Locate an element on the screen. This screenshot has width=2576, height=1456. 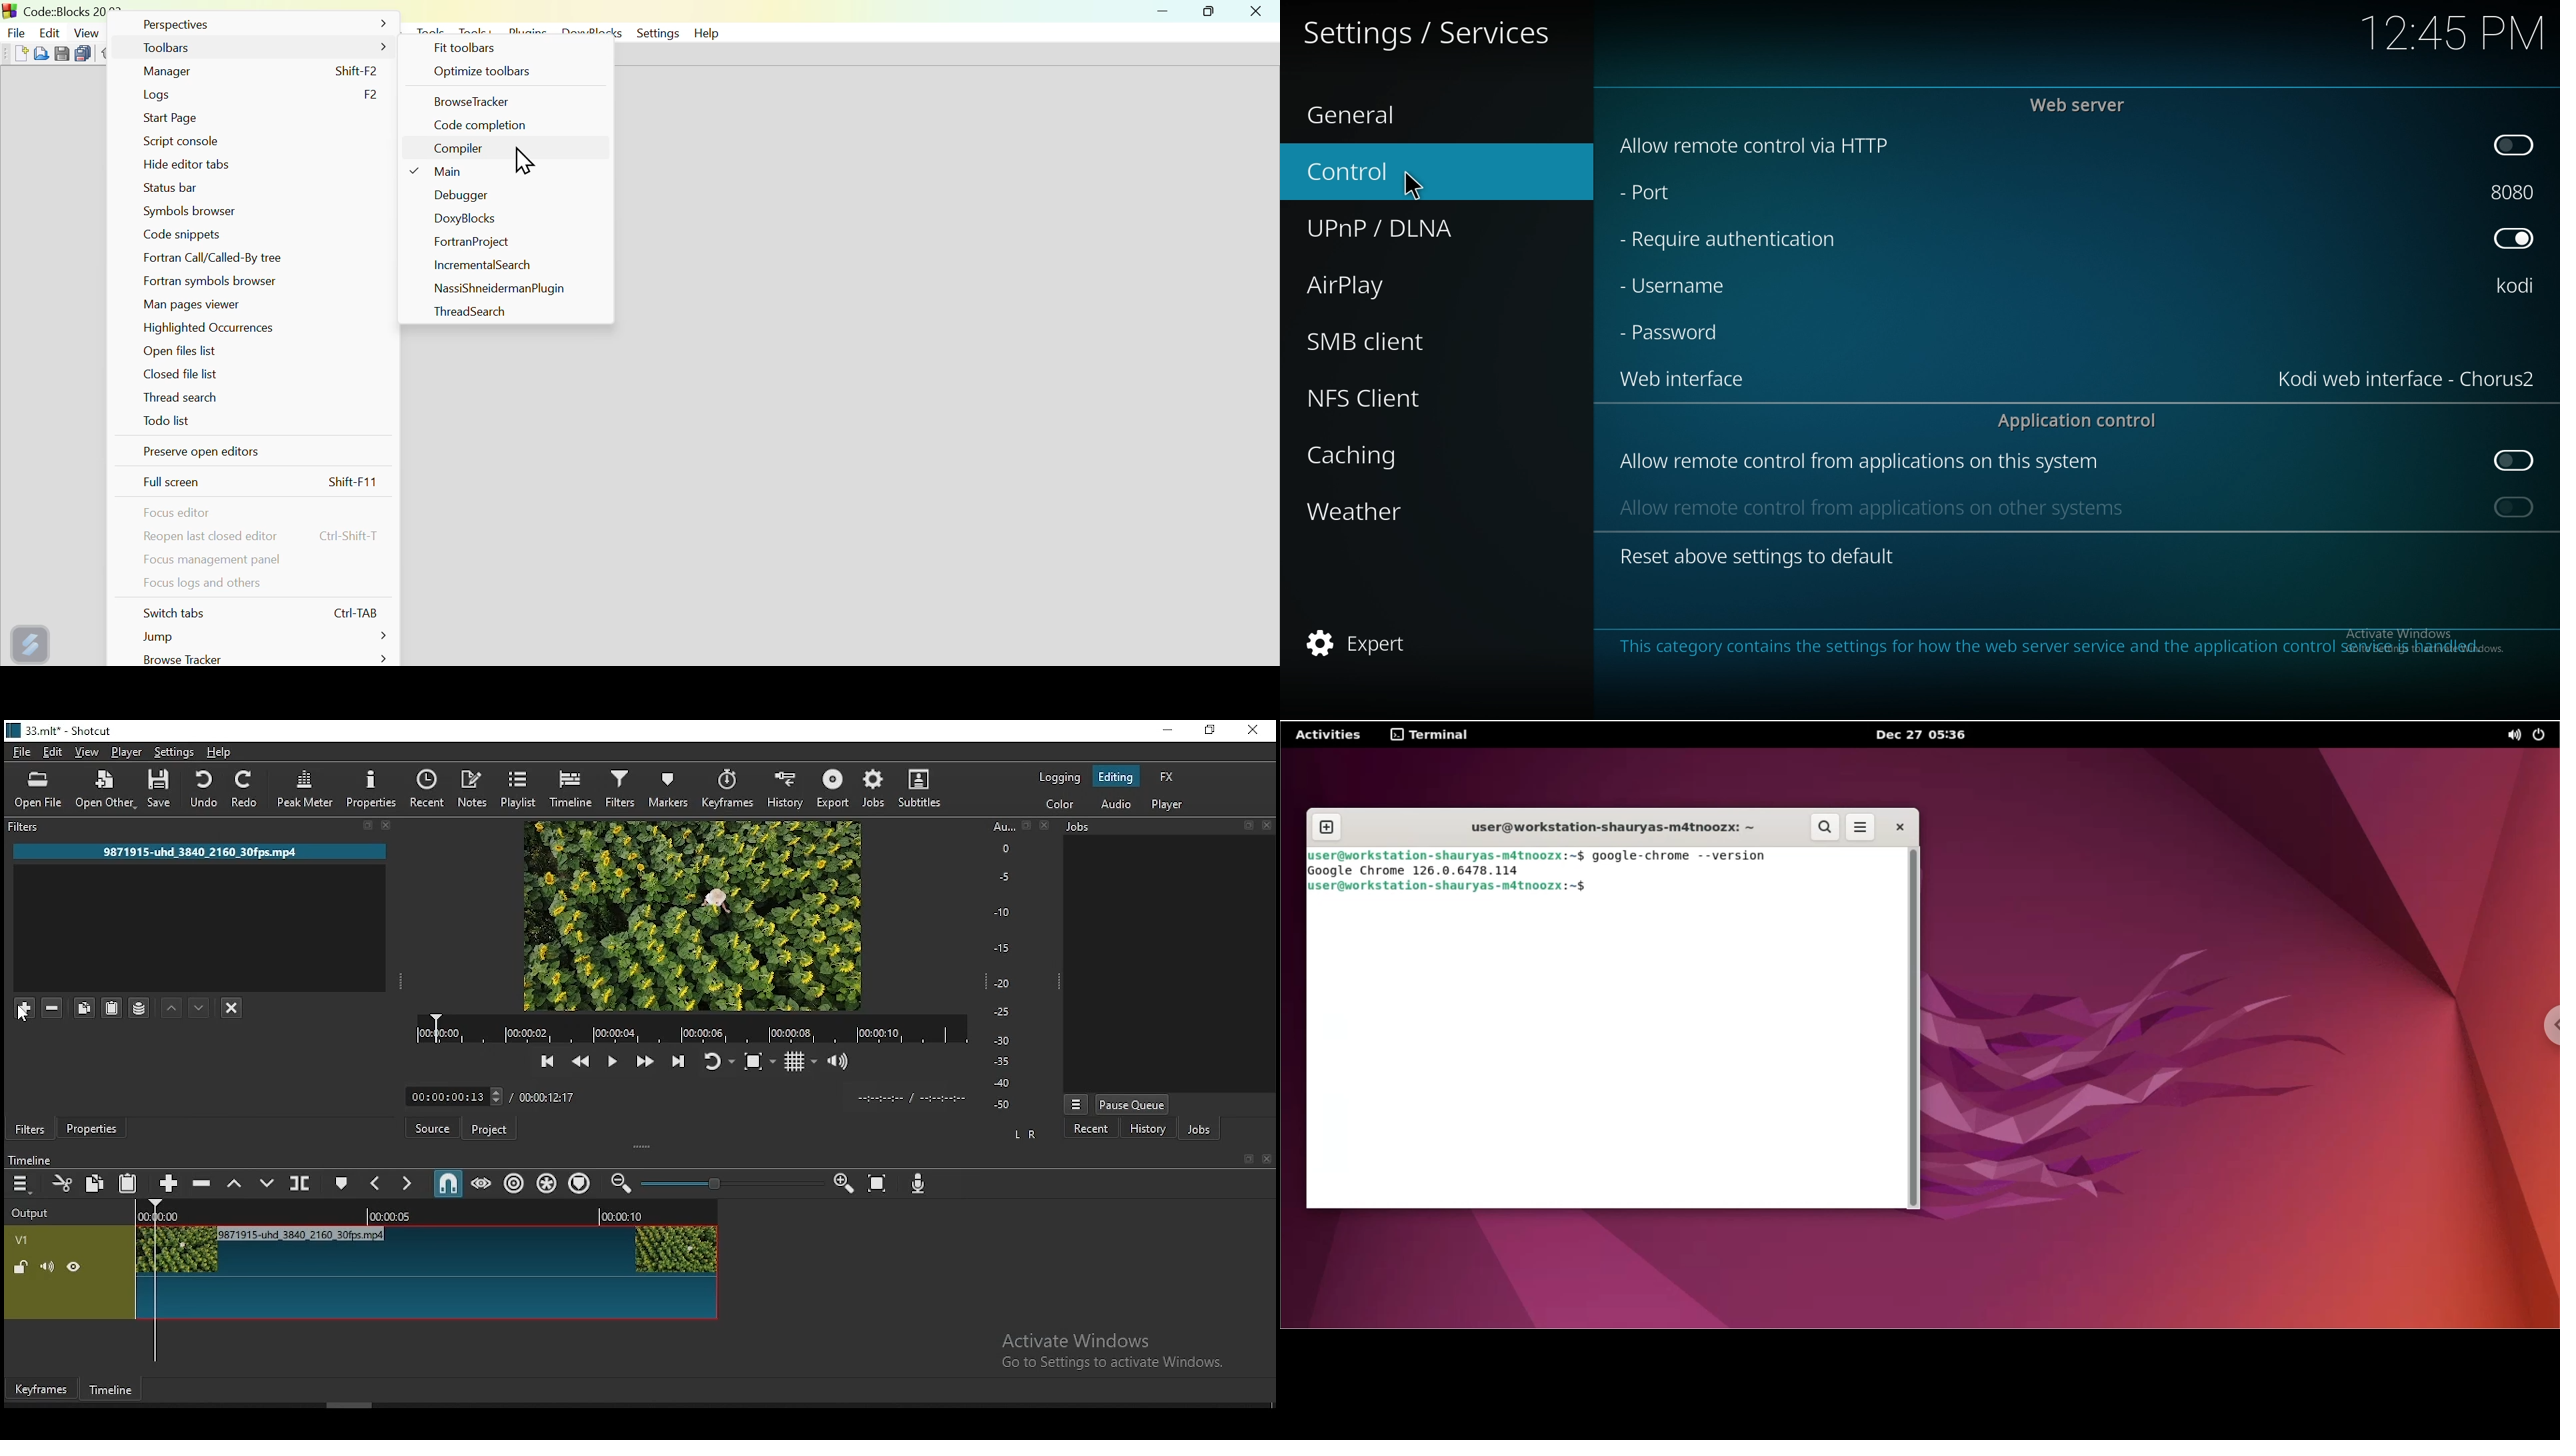
timeline menu is located at coordinates (23, 1183).